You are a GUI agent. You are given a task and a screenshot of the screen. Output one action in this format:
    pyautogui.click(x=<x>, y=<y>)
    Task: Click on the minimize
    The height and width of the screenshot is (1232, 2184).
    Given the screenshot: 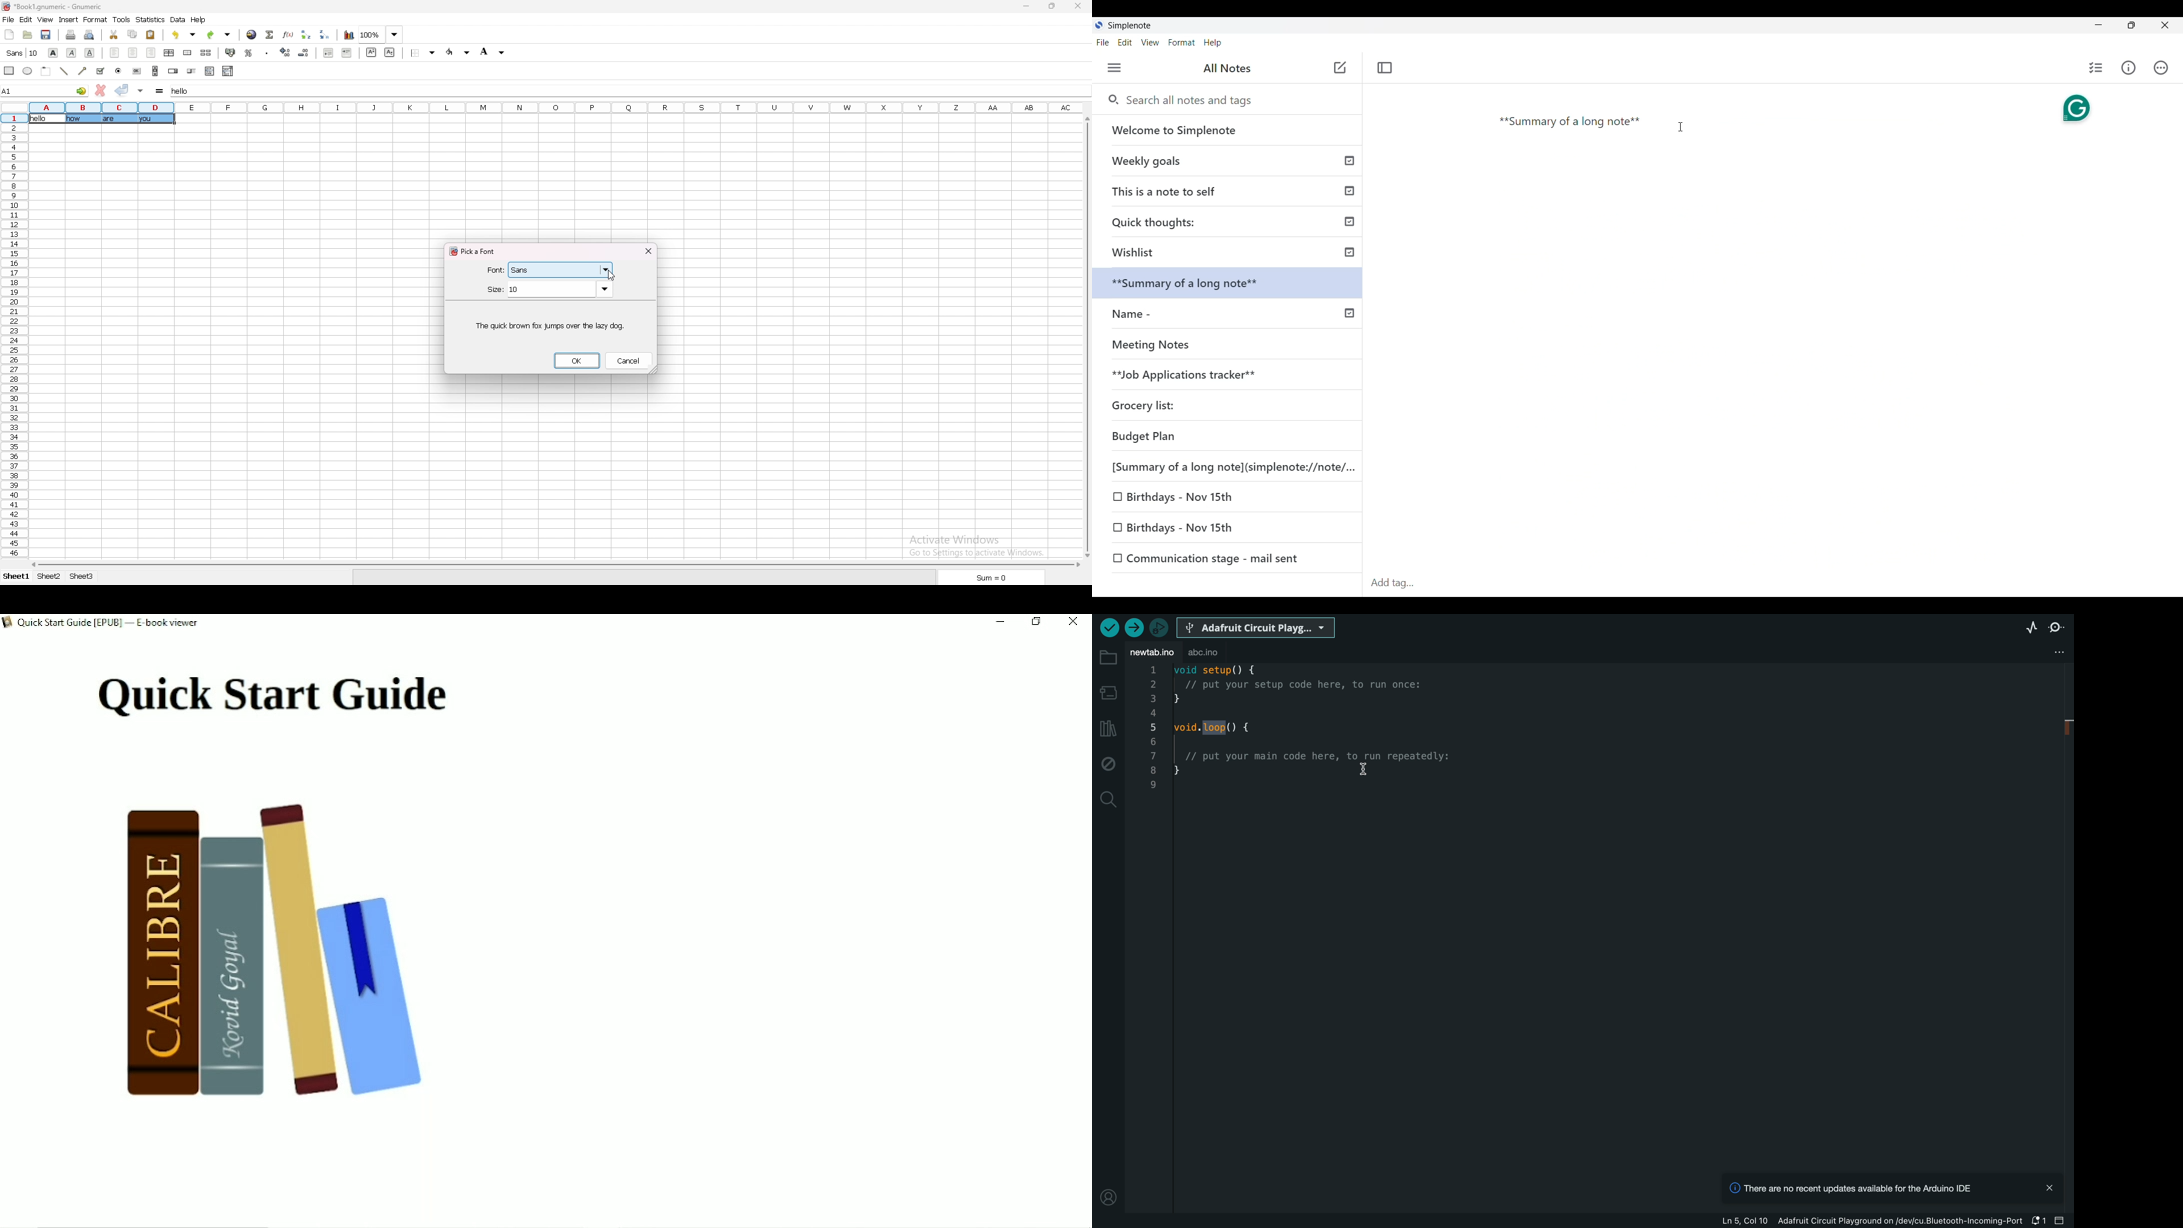 What is the action you would take?
    pyautogui.click(x=1029, y=5)
    